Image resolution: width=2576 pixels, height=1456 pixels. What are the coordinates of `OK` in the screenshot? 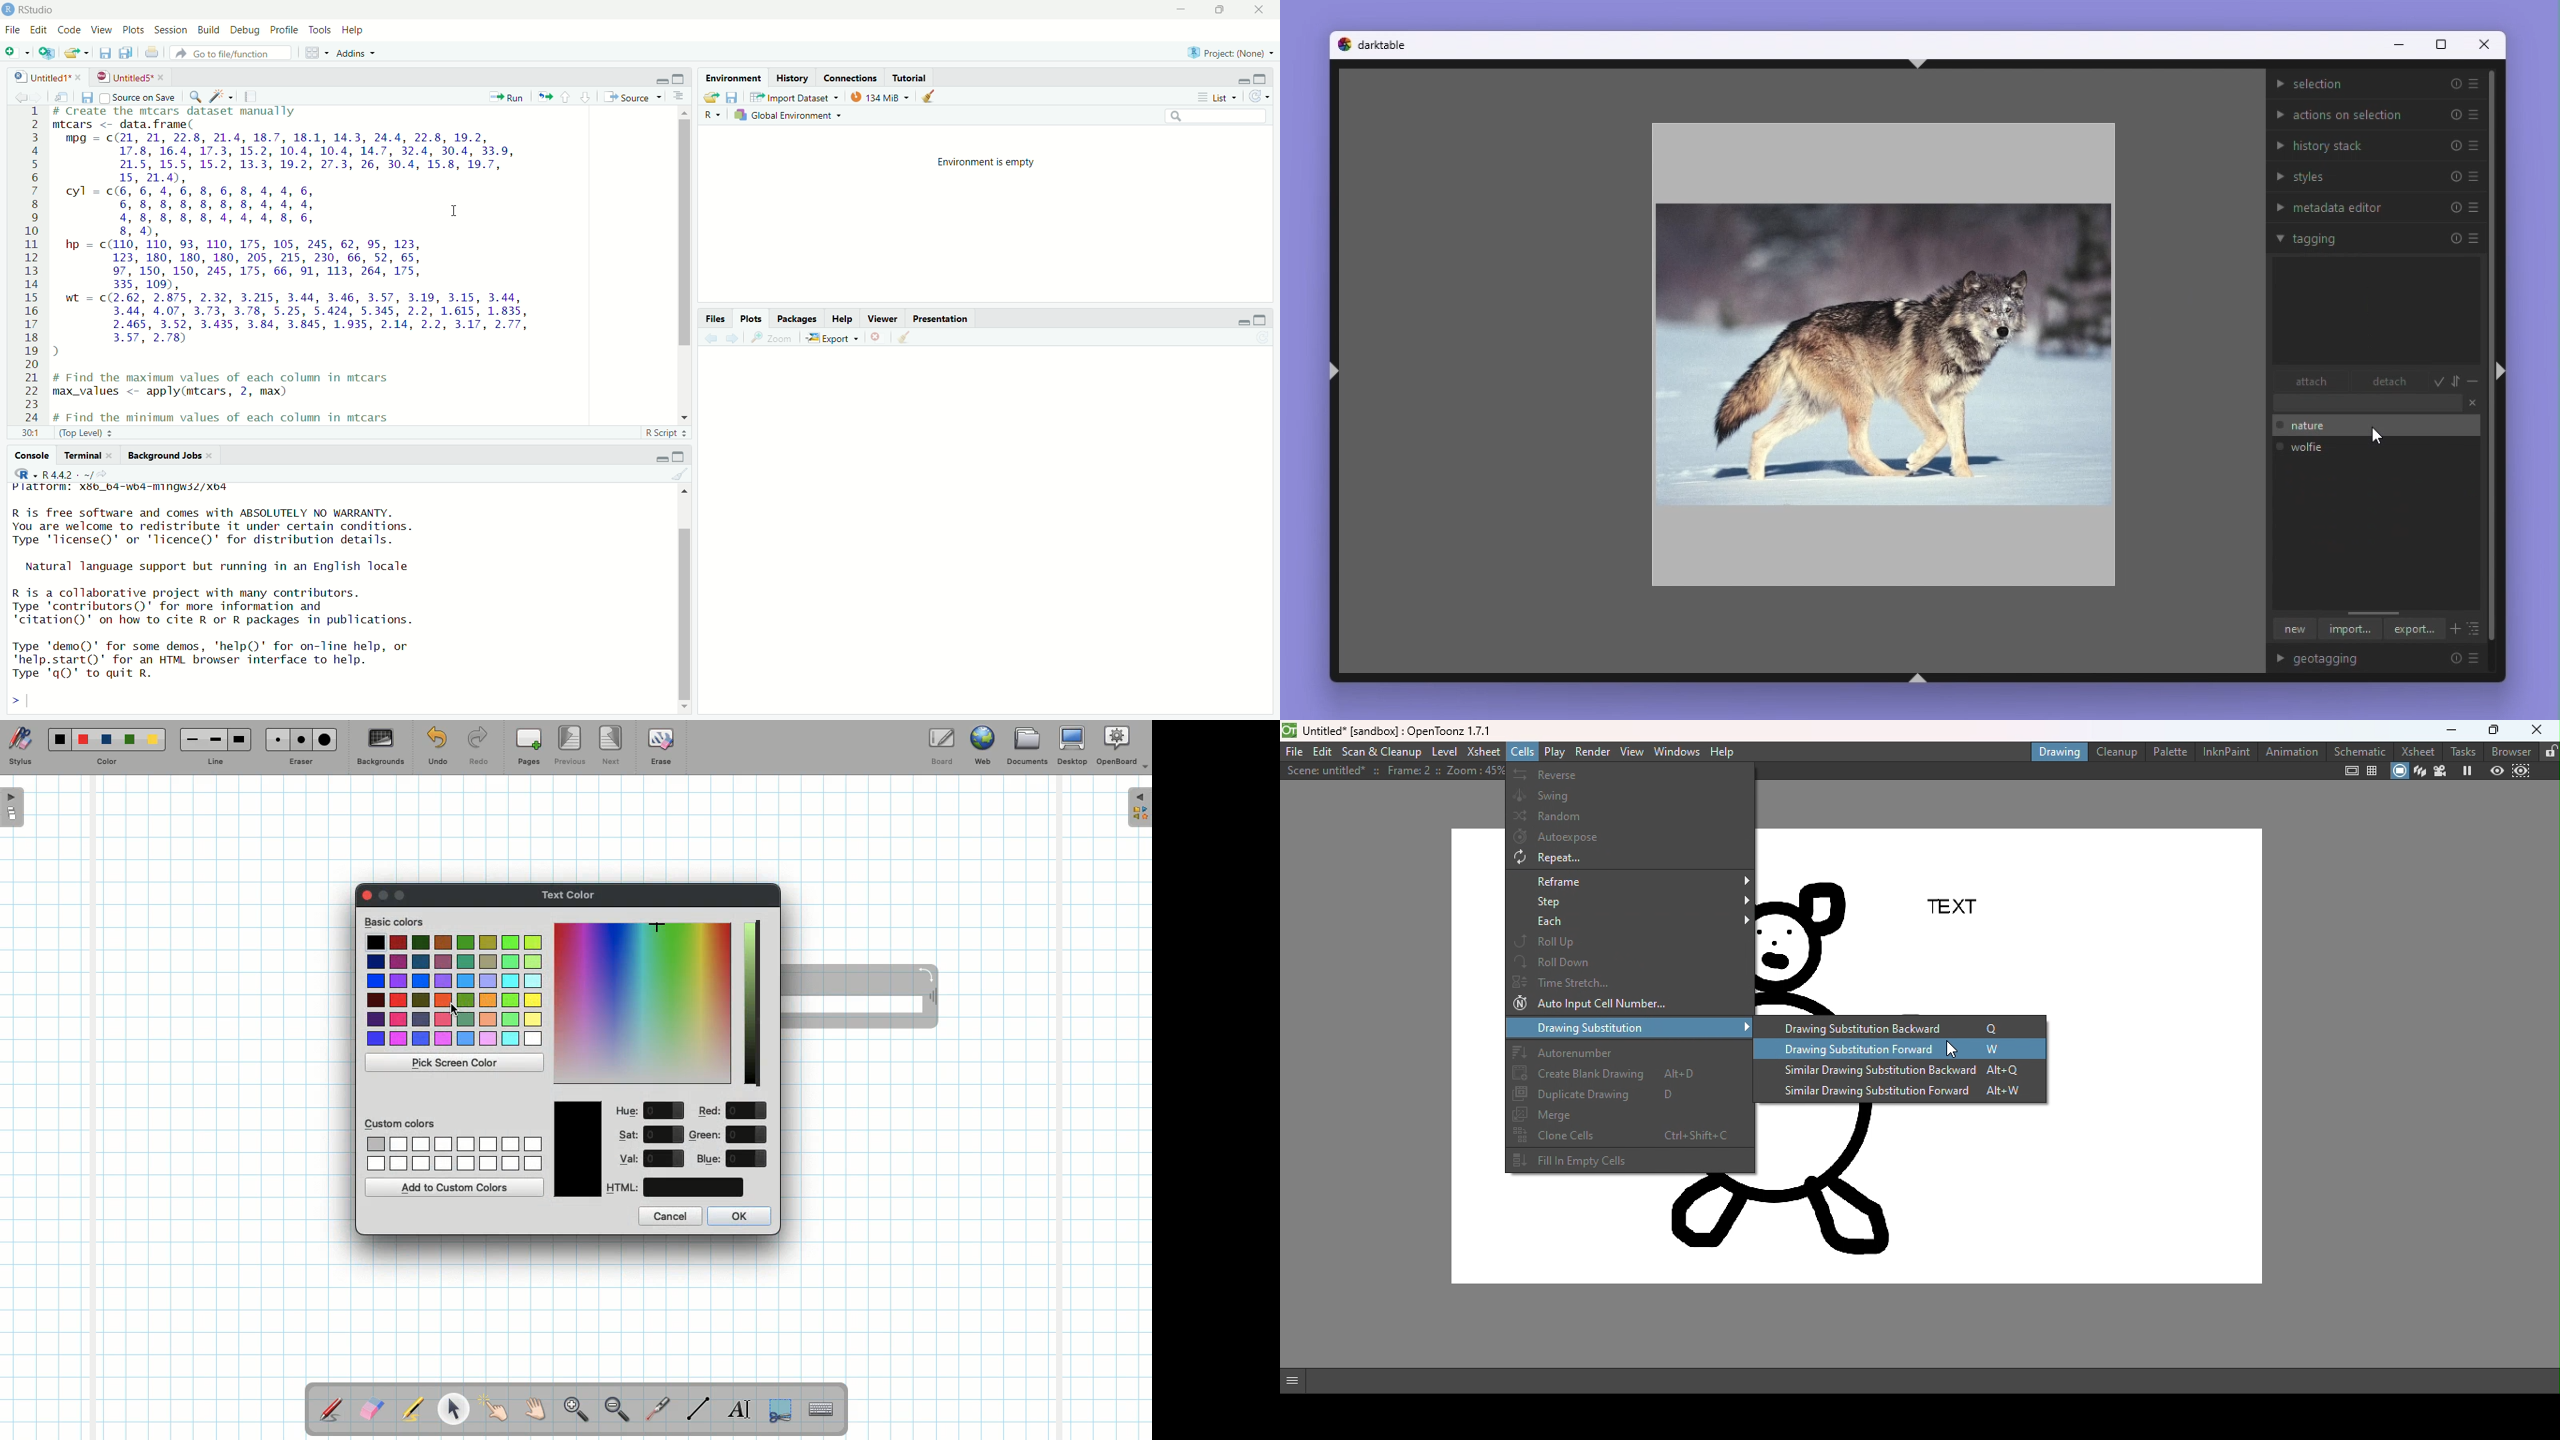 It's located at (737, 1216).